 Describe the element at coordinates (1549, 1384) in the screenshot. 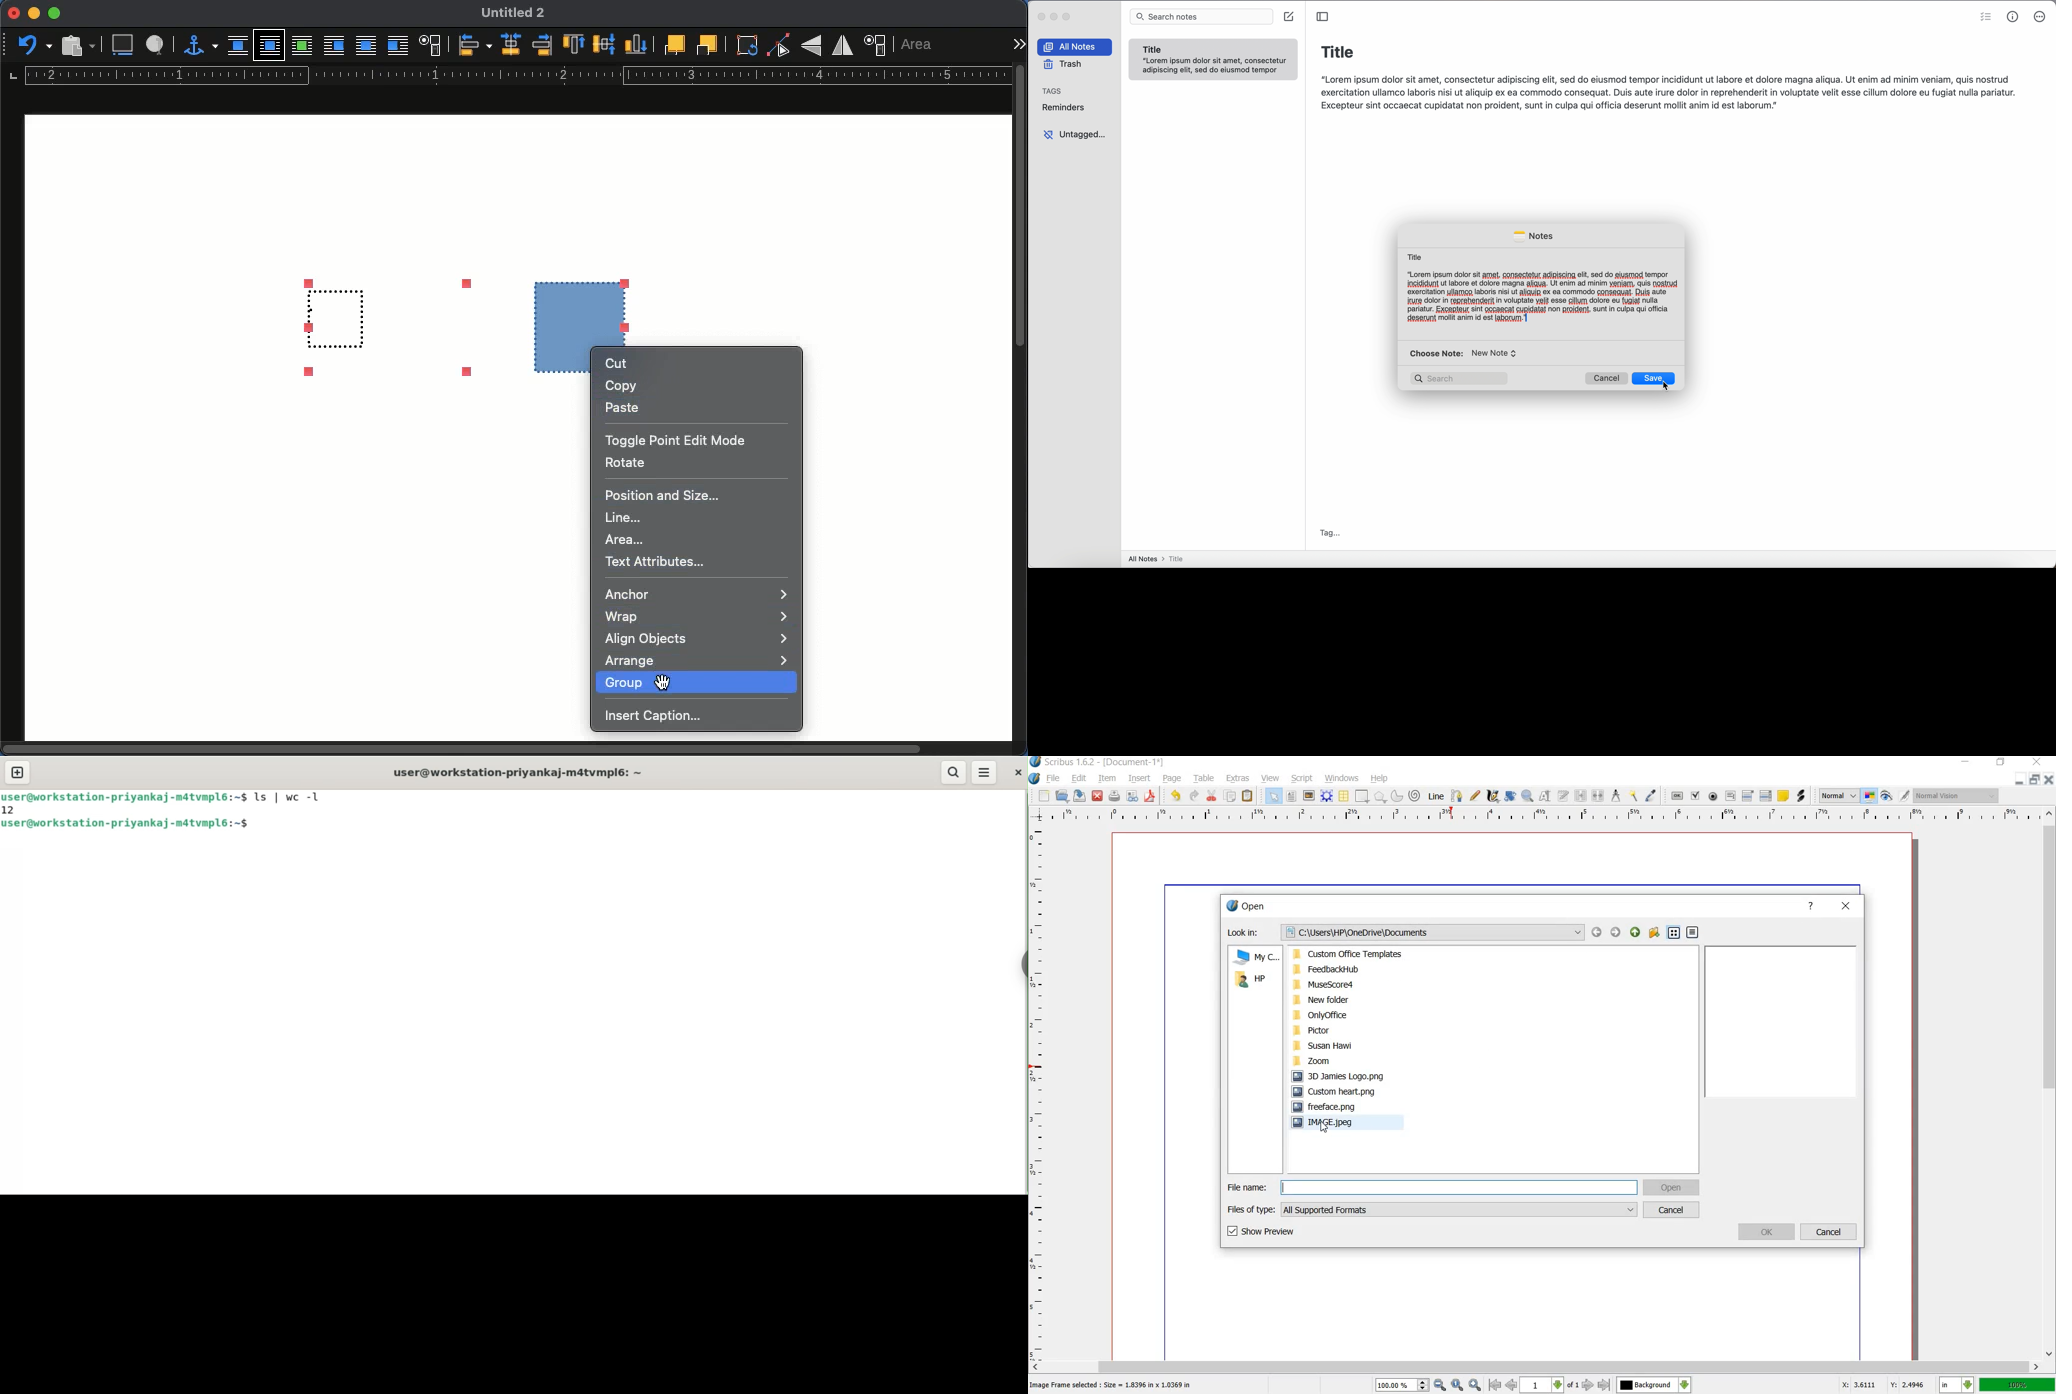

I see `page number drop down box` at that location.